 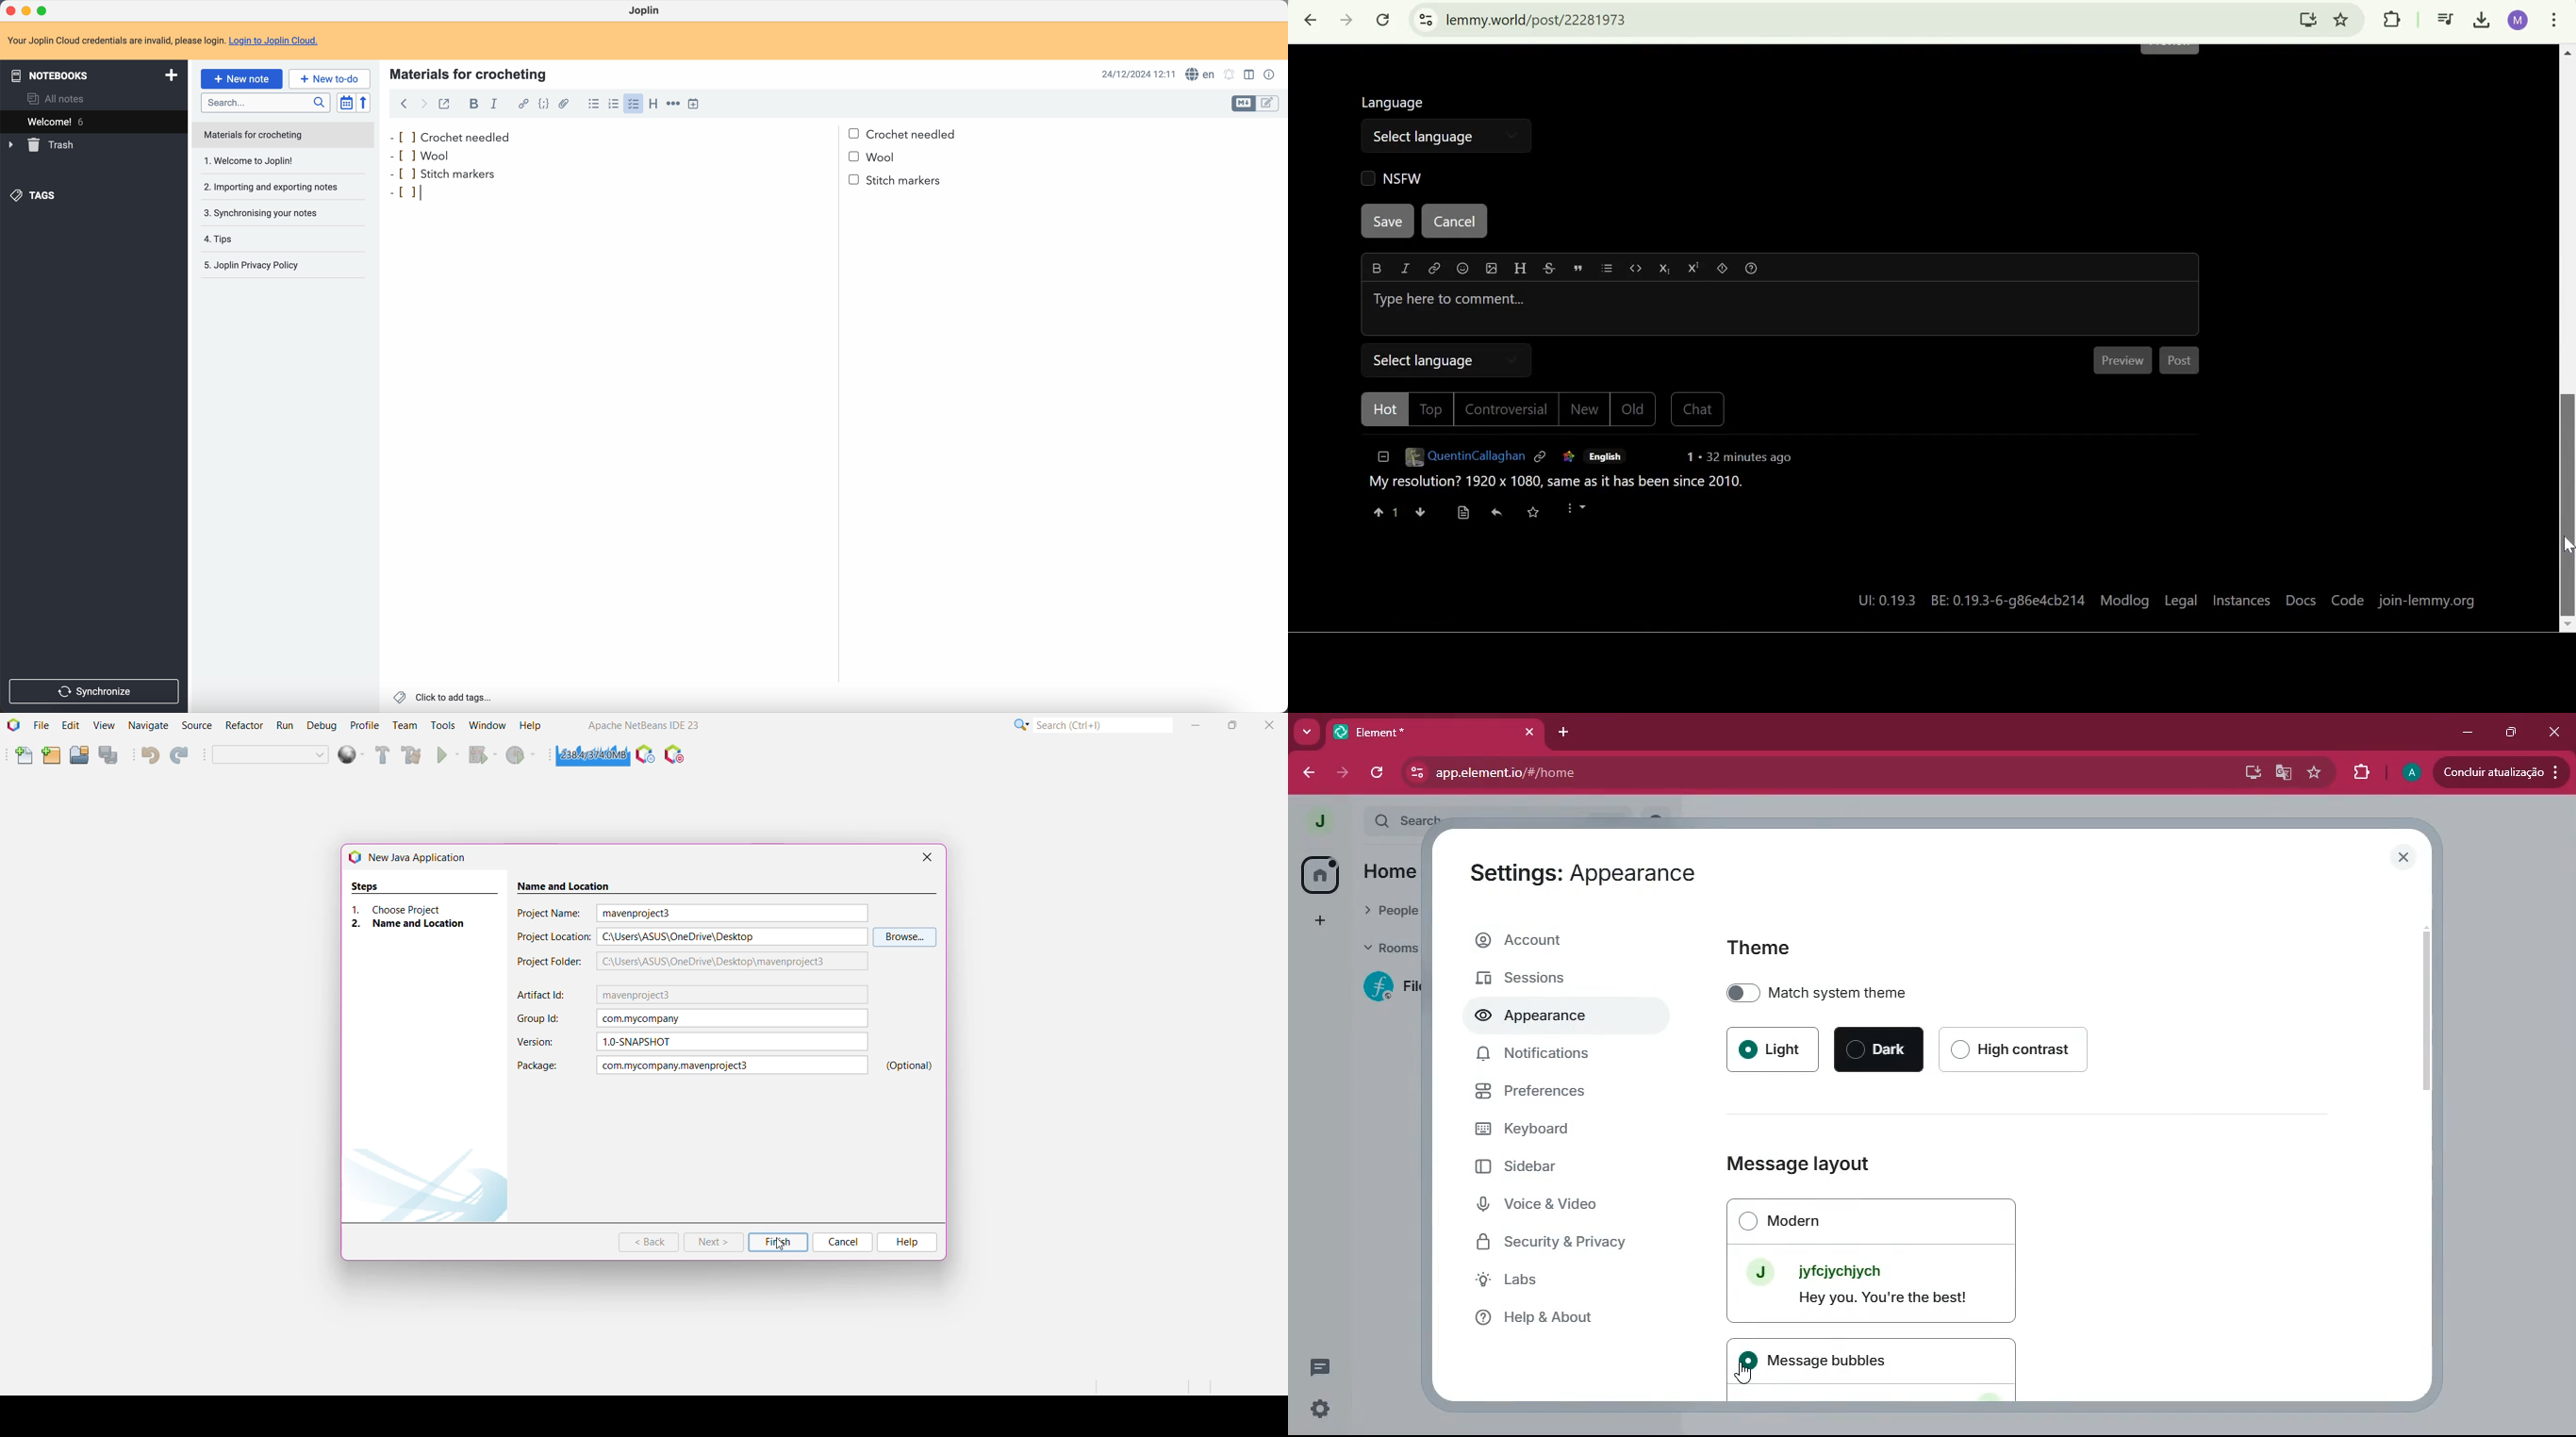 I want to click on Sessions, so click(x=1544, y=977).